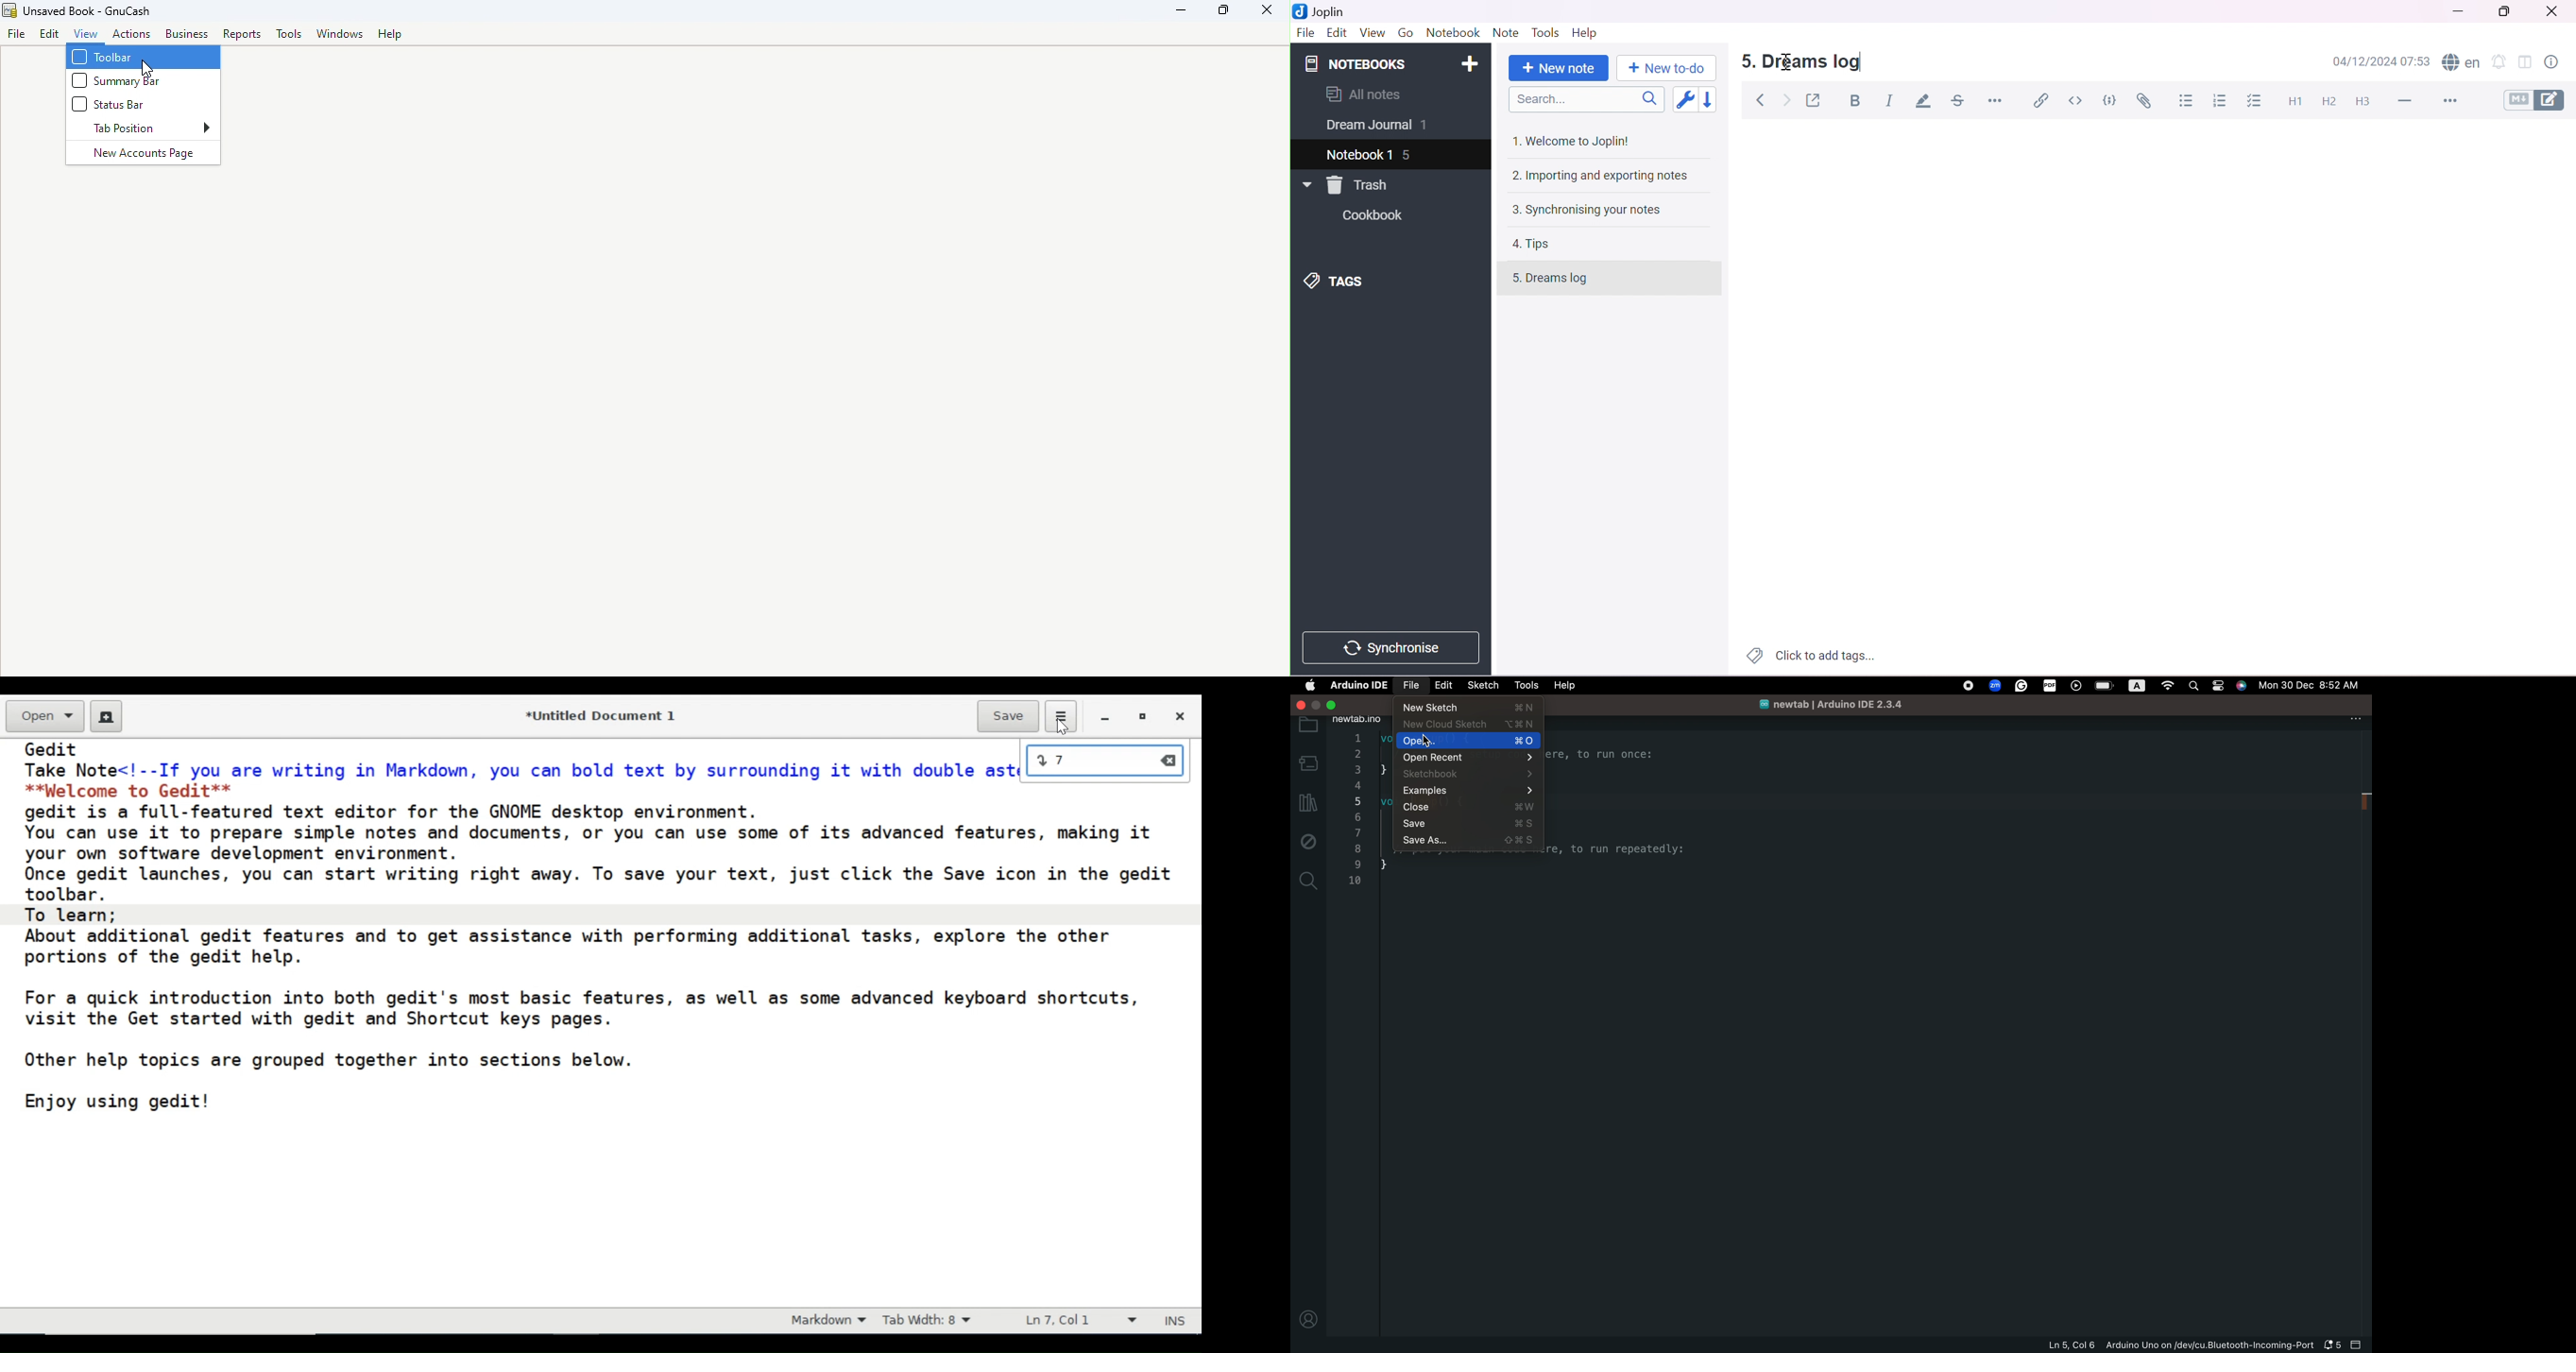 This screenshot has width=2576, height=1372. I want to click on open recent, so click(1467, 760).